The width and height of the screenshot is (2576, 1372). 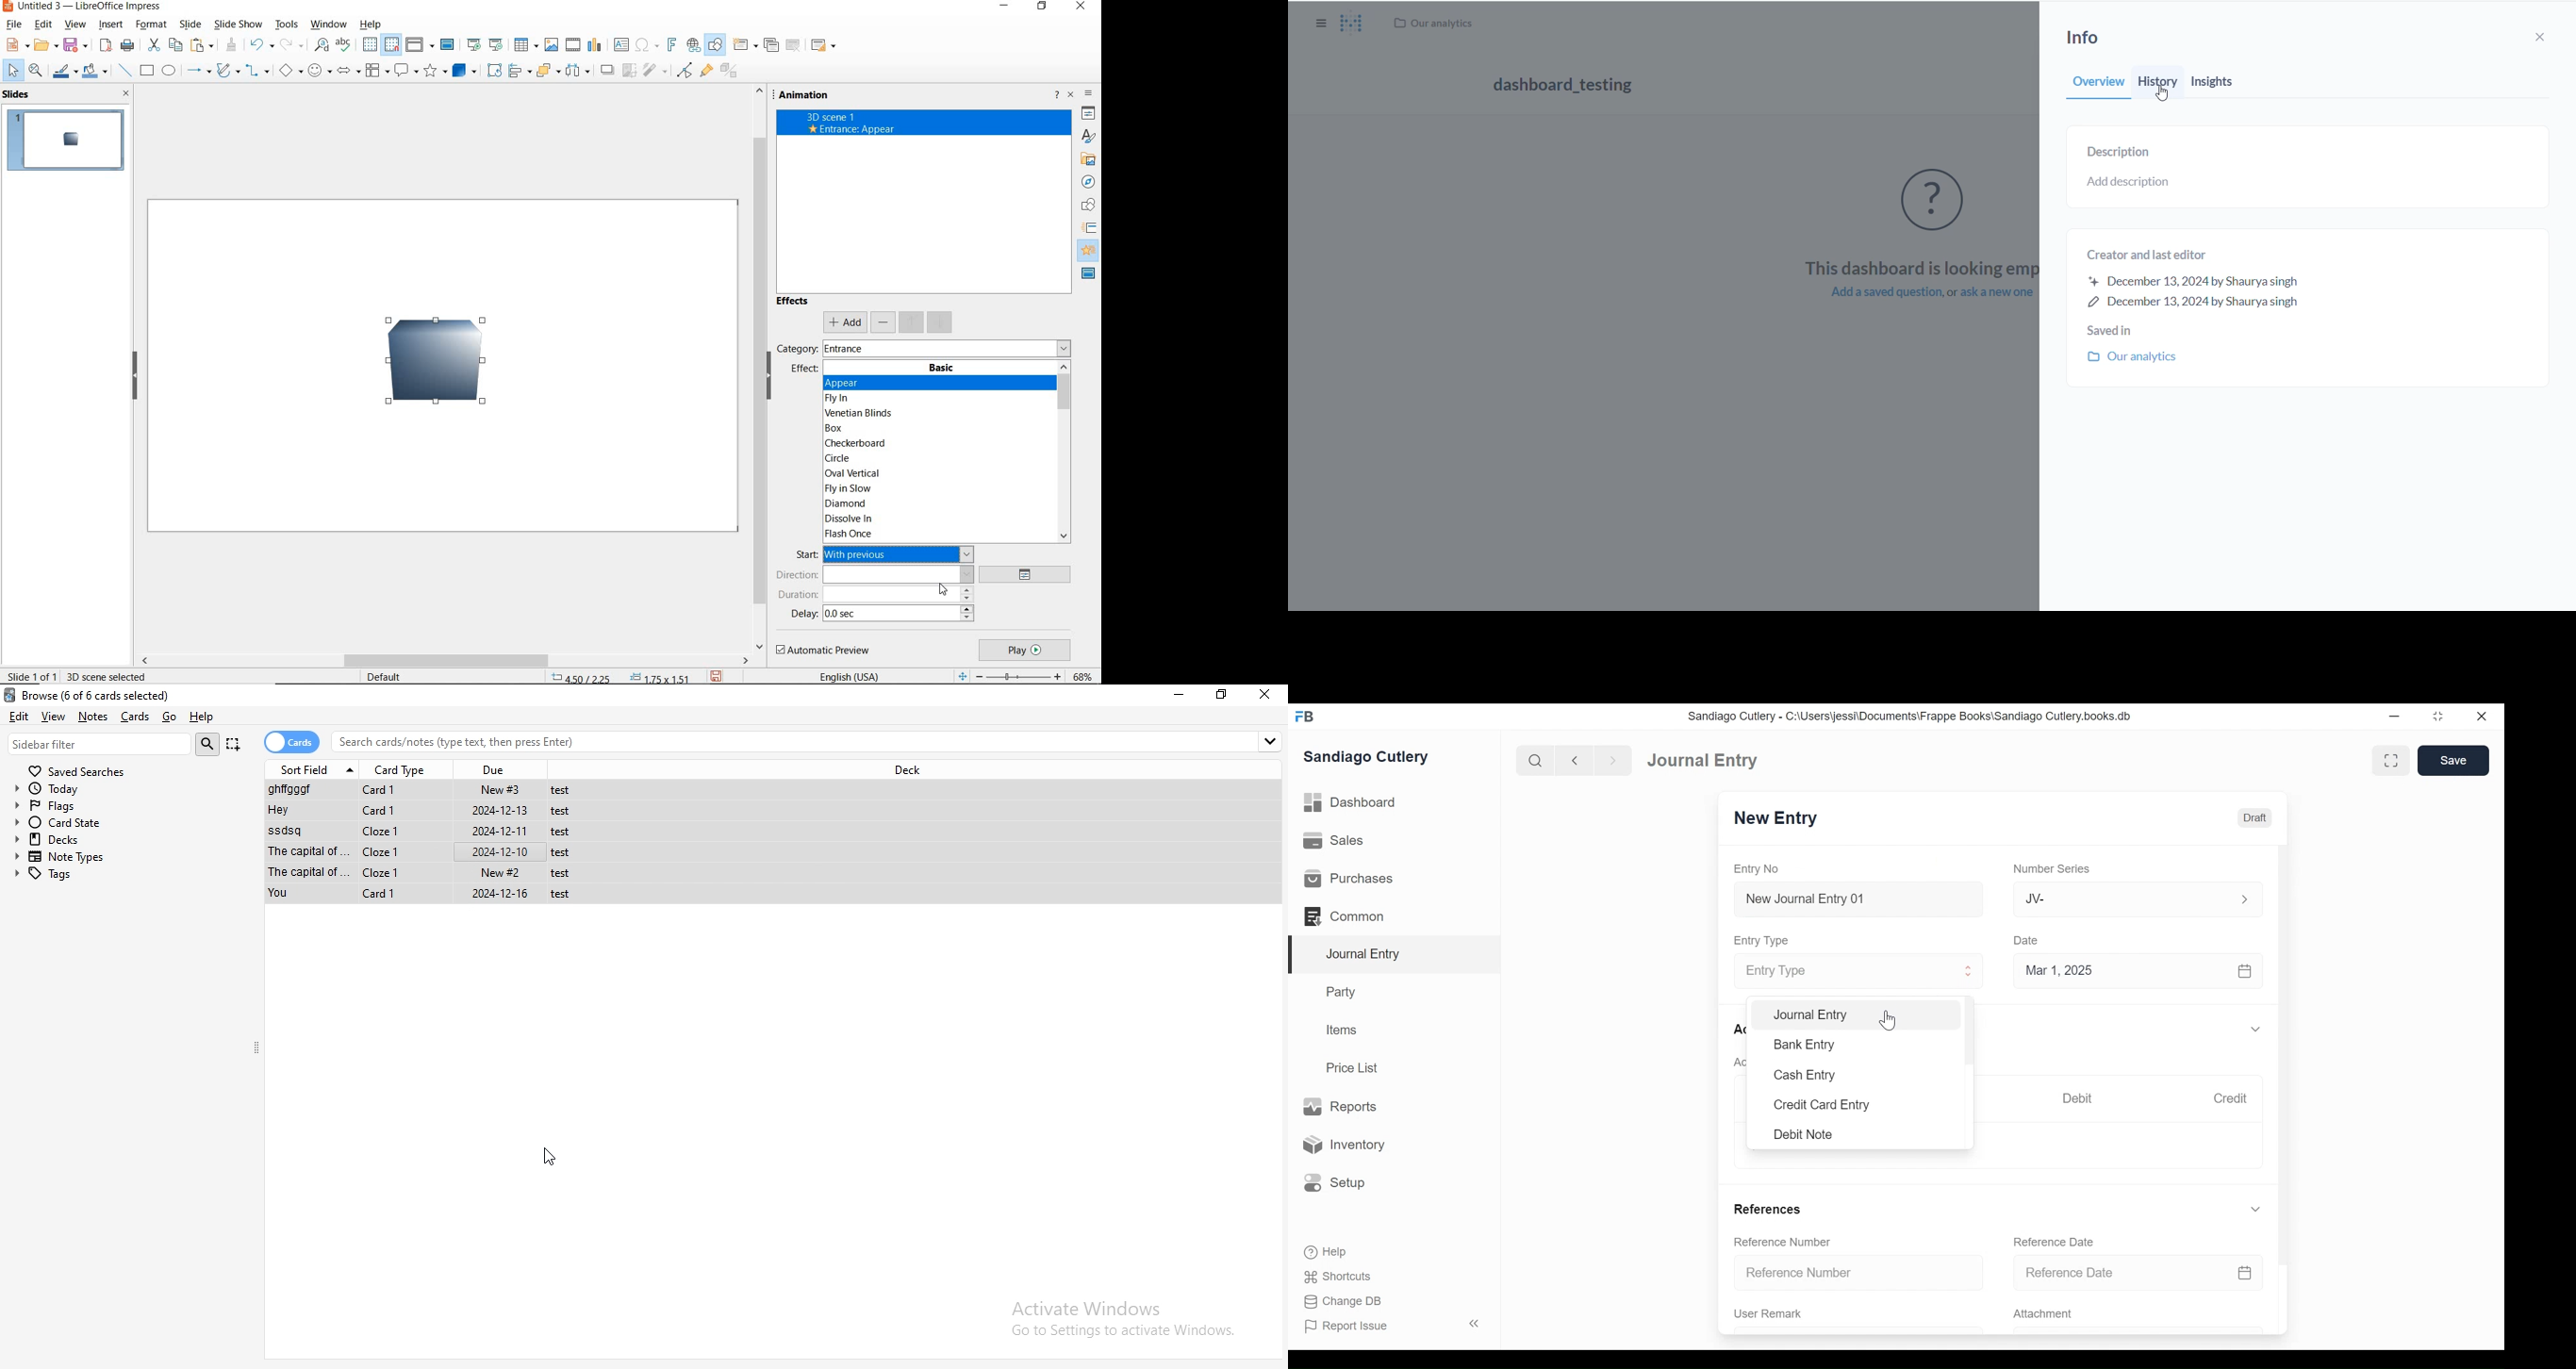 I want to click on toggle between form and full width, so click(x=2394, y=761).